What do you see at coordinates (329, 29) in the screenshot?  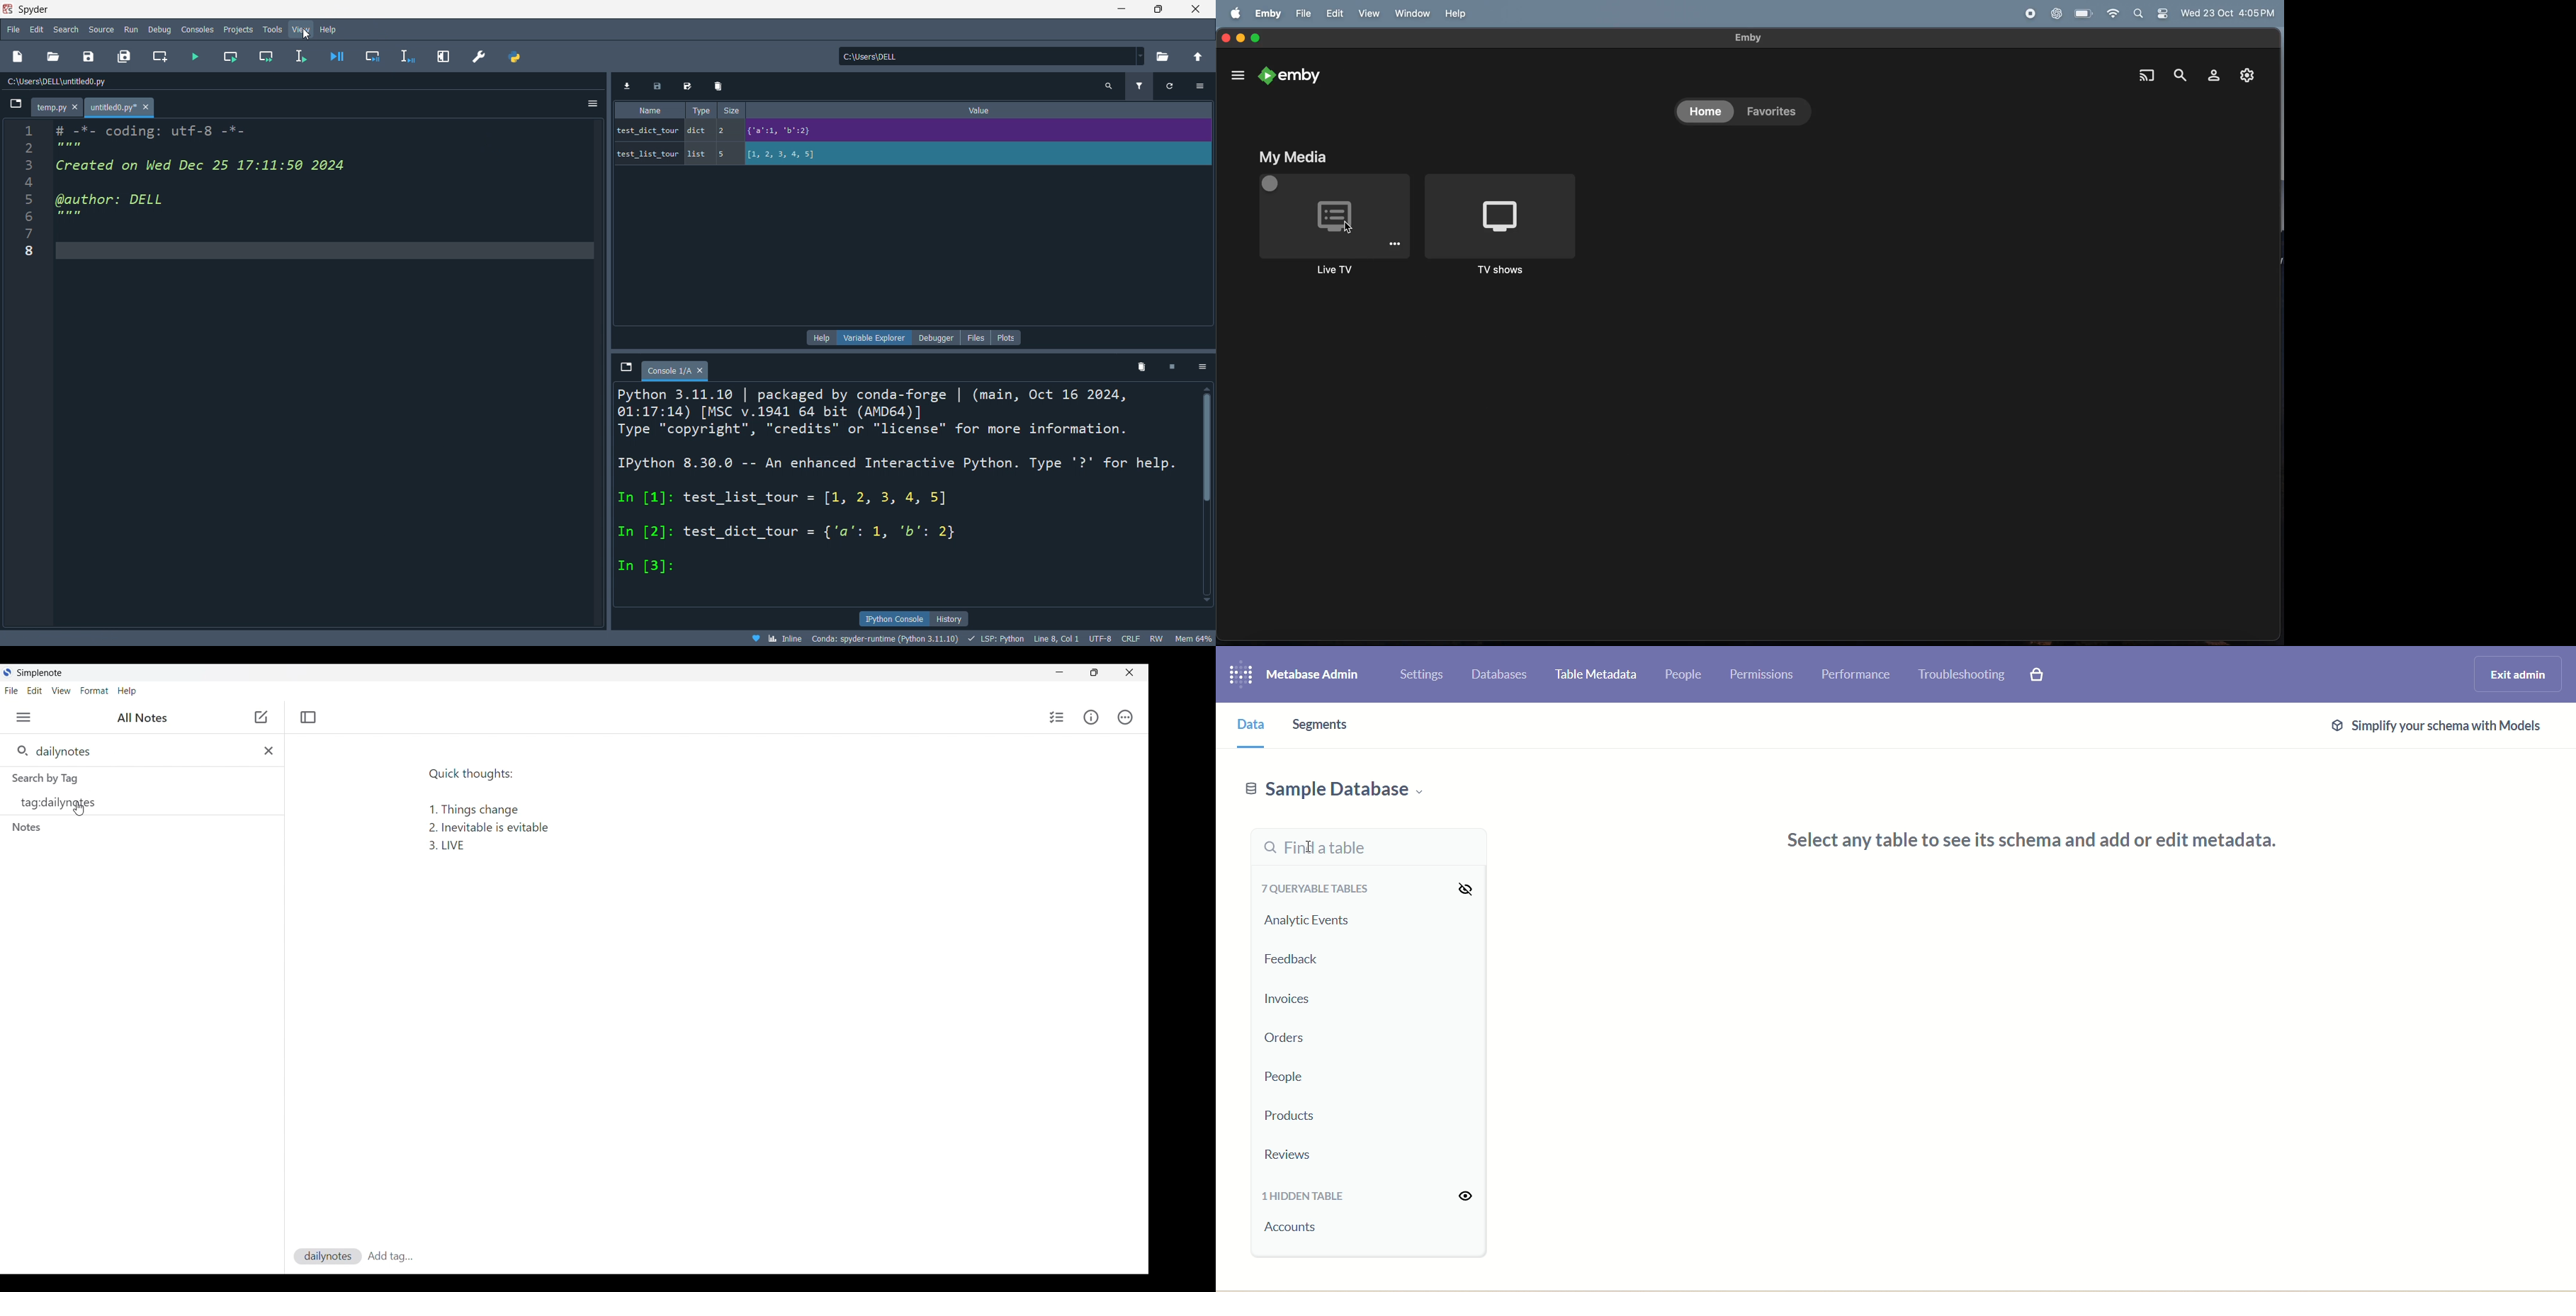 I see `help` at bounding box center [329, 29].